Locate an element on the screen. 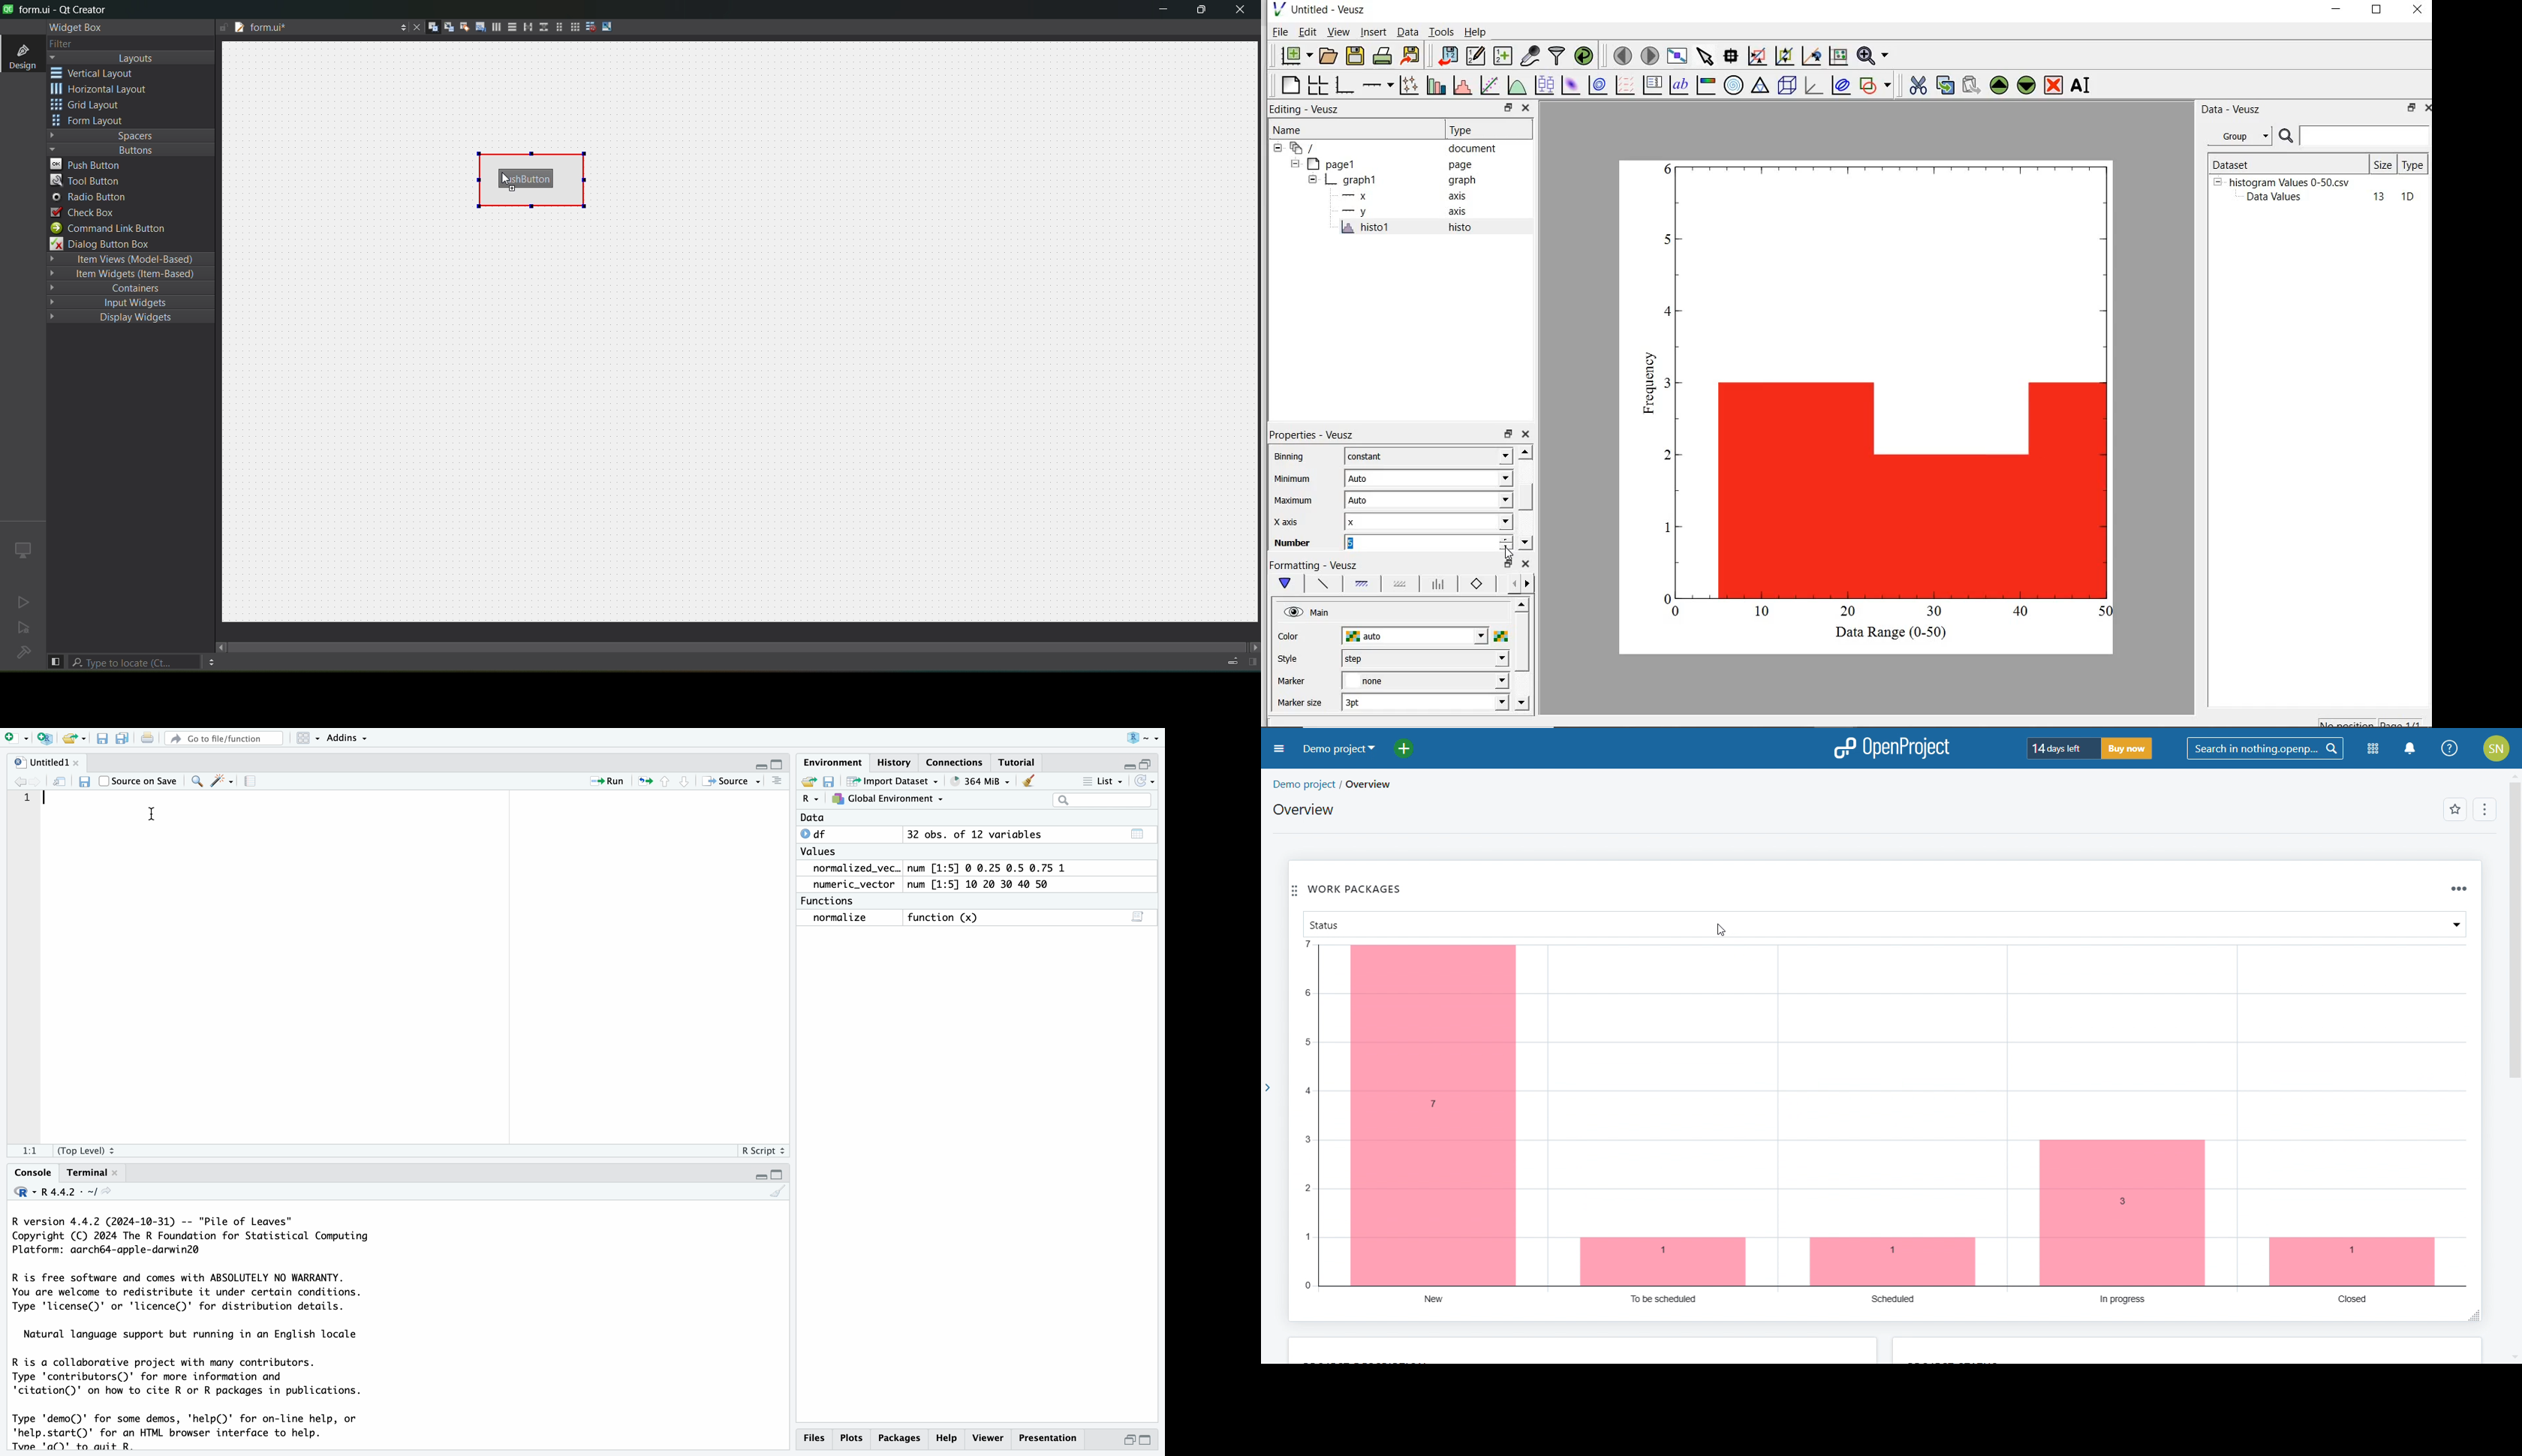 The image size is (2548, 1456). 32 obs. of 12 variables is located at coordinates (974, 835).